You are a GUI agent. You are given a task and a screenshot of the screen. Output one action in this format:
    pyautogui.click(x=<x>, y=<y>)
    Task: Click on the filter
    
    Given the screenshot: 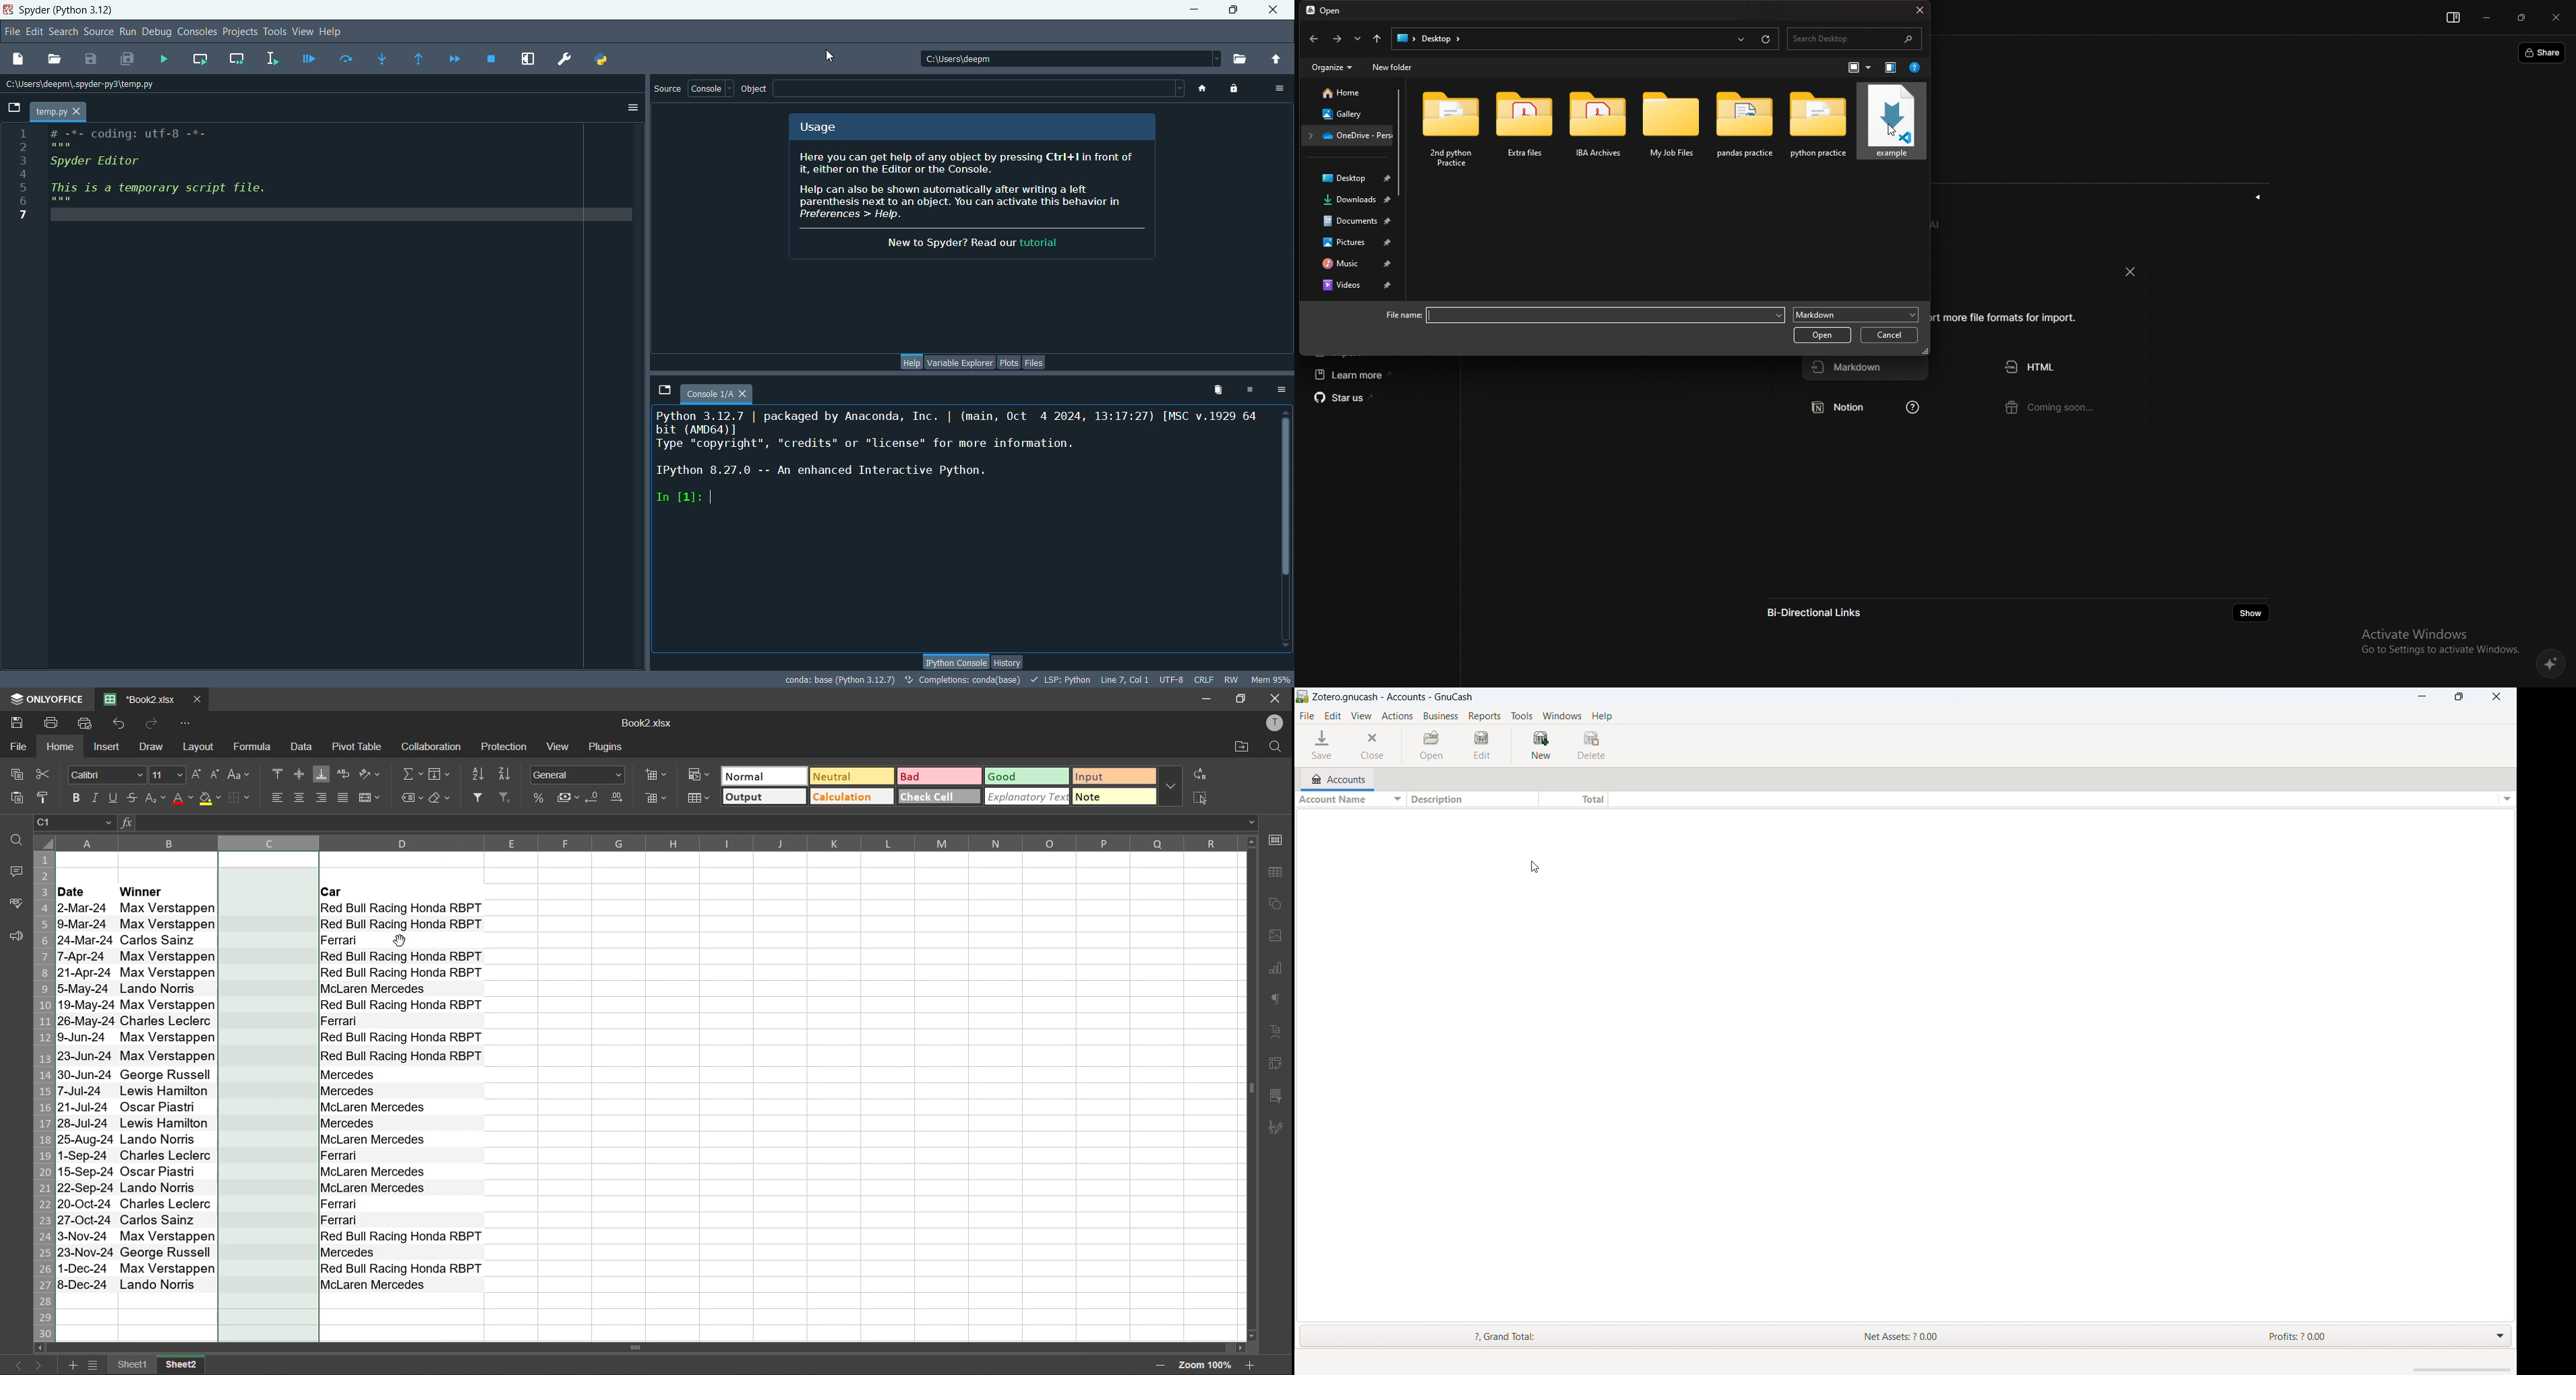 What is the action you would take?
    pyautogui.click(x=480, y=799)
    